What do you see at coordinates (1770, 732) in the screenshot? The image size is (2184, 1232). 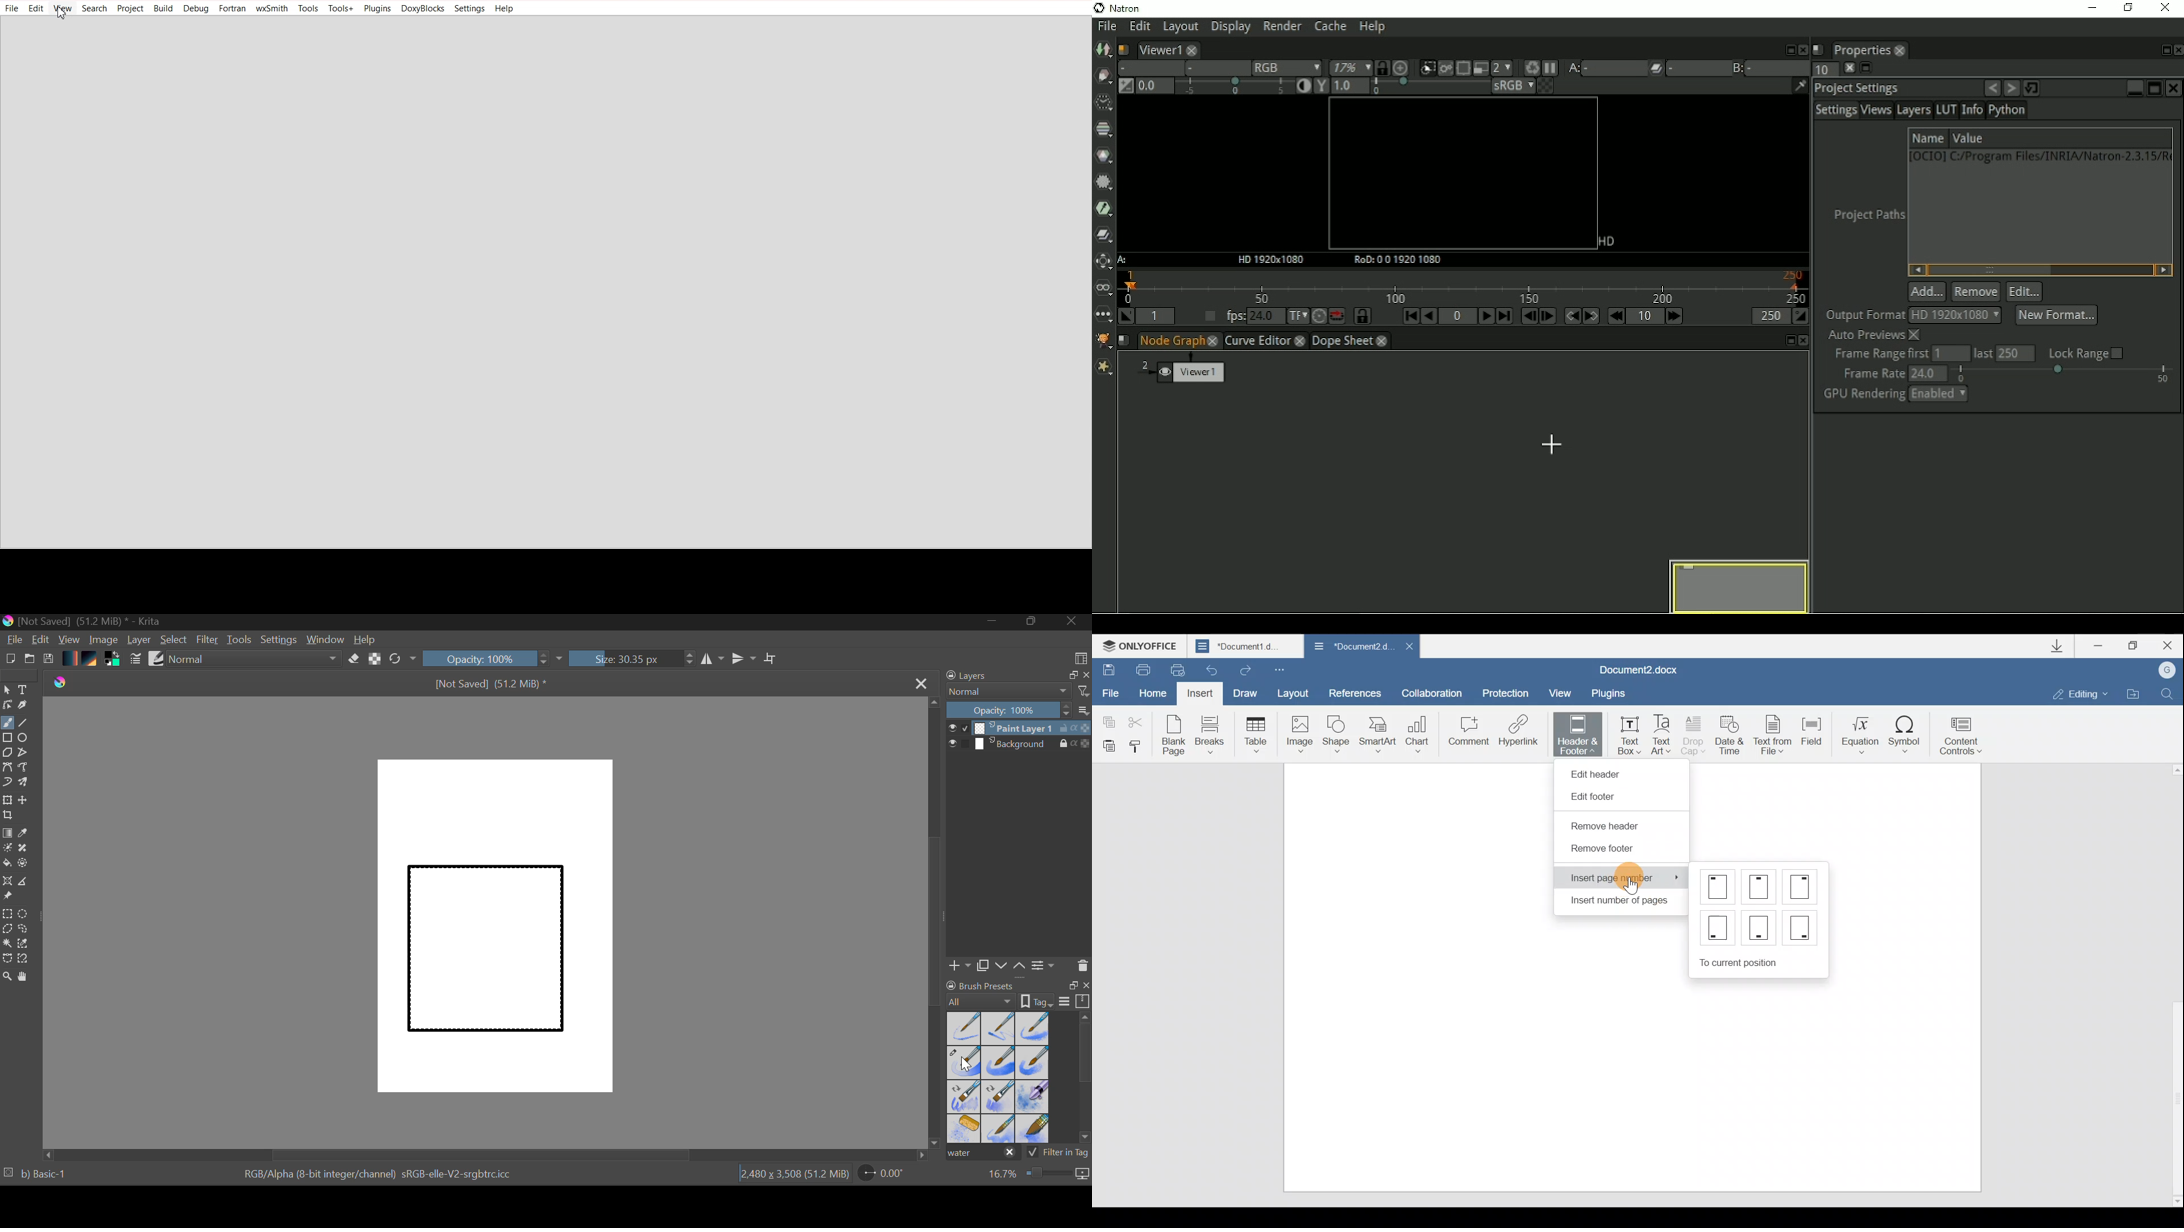 I see `Text from file` at bounding box center [1770, 732].